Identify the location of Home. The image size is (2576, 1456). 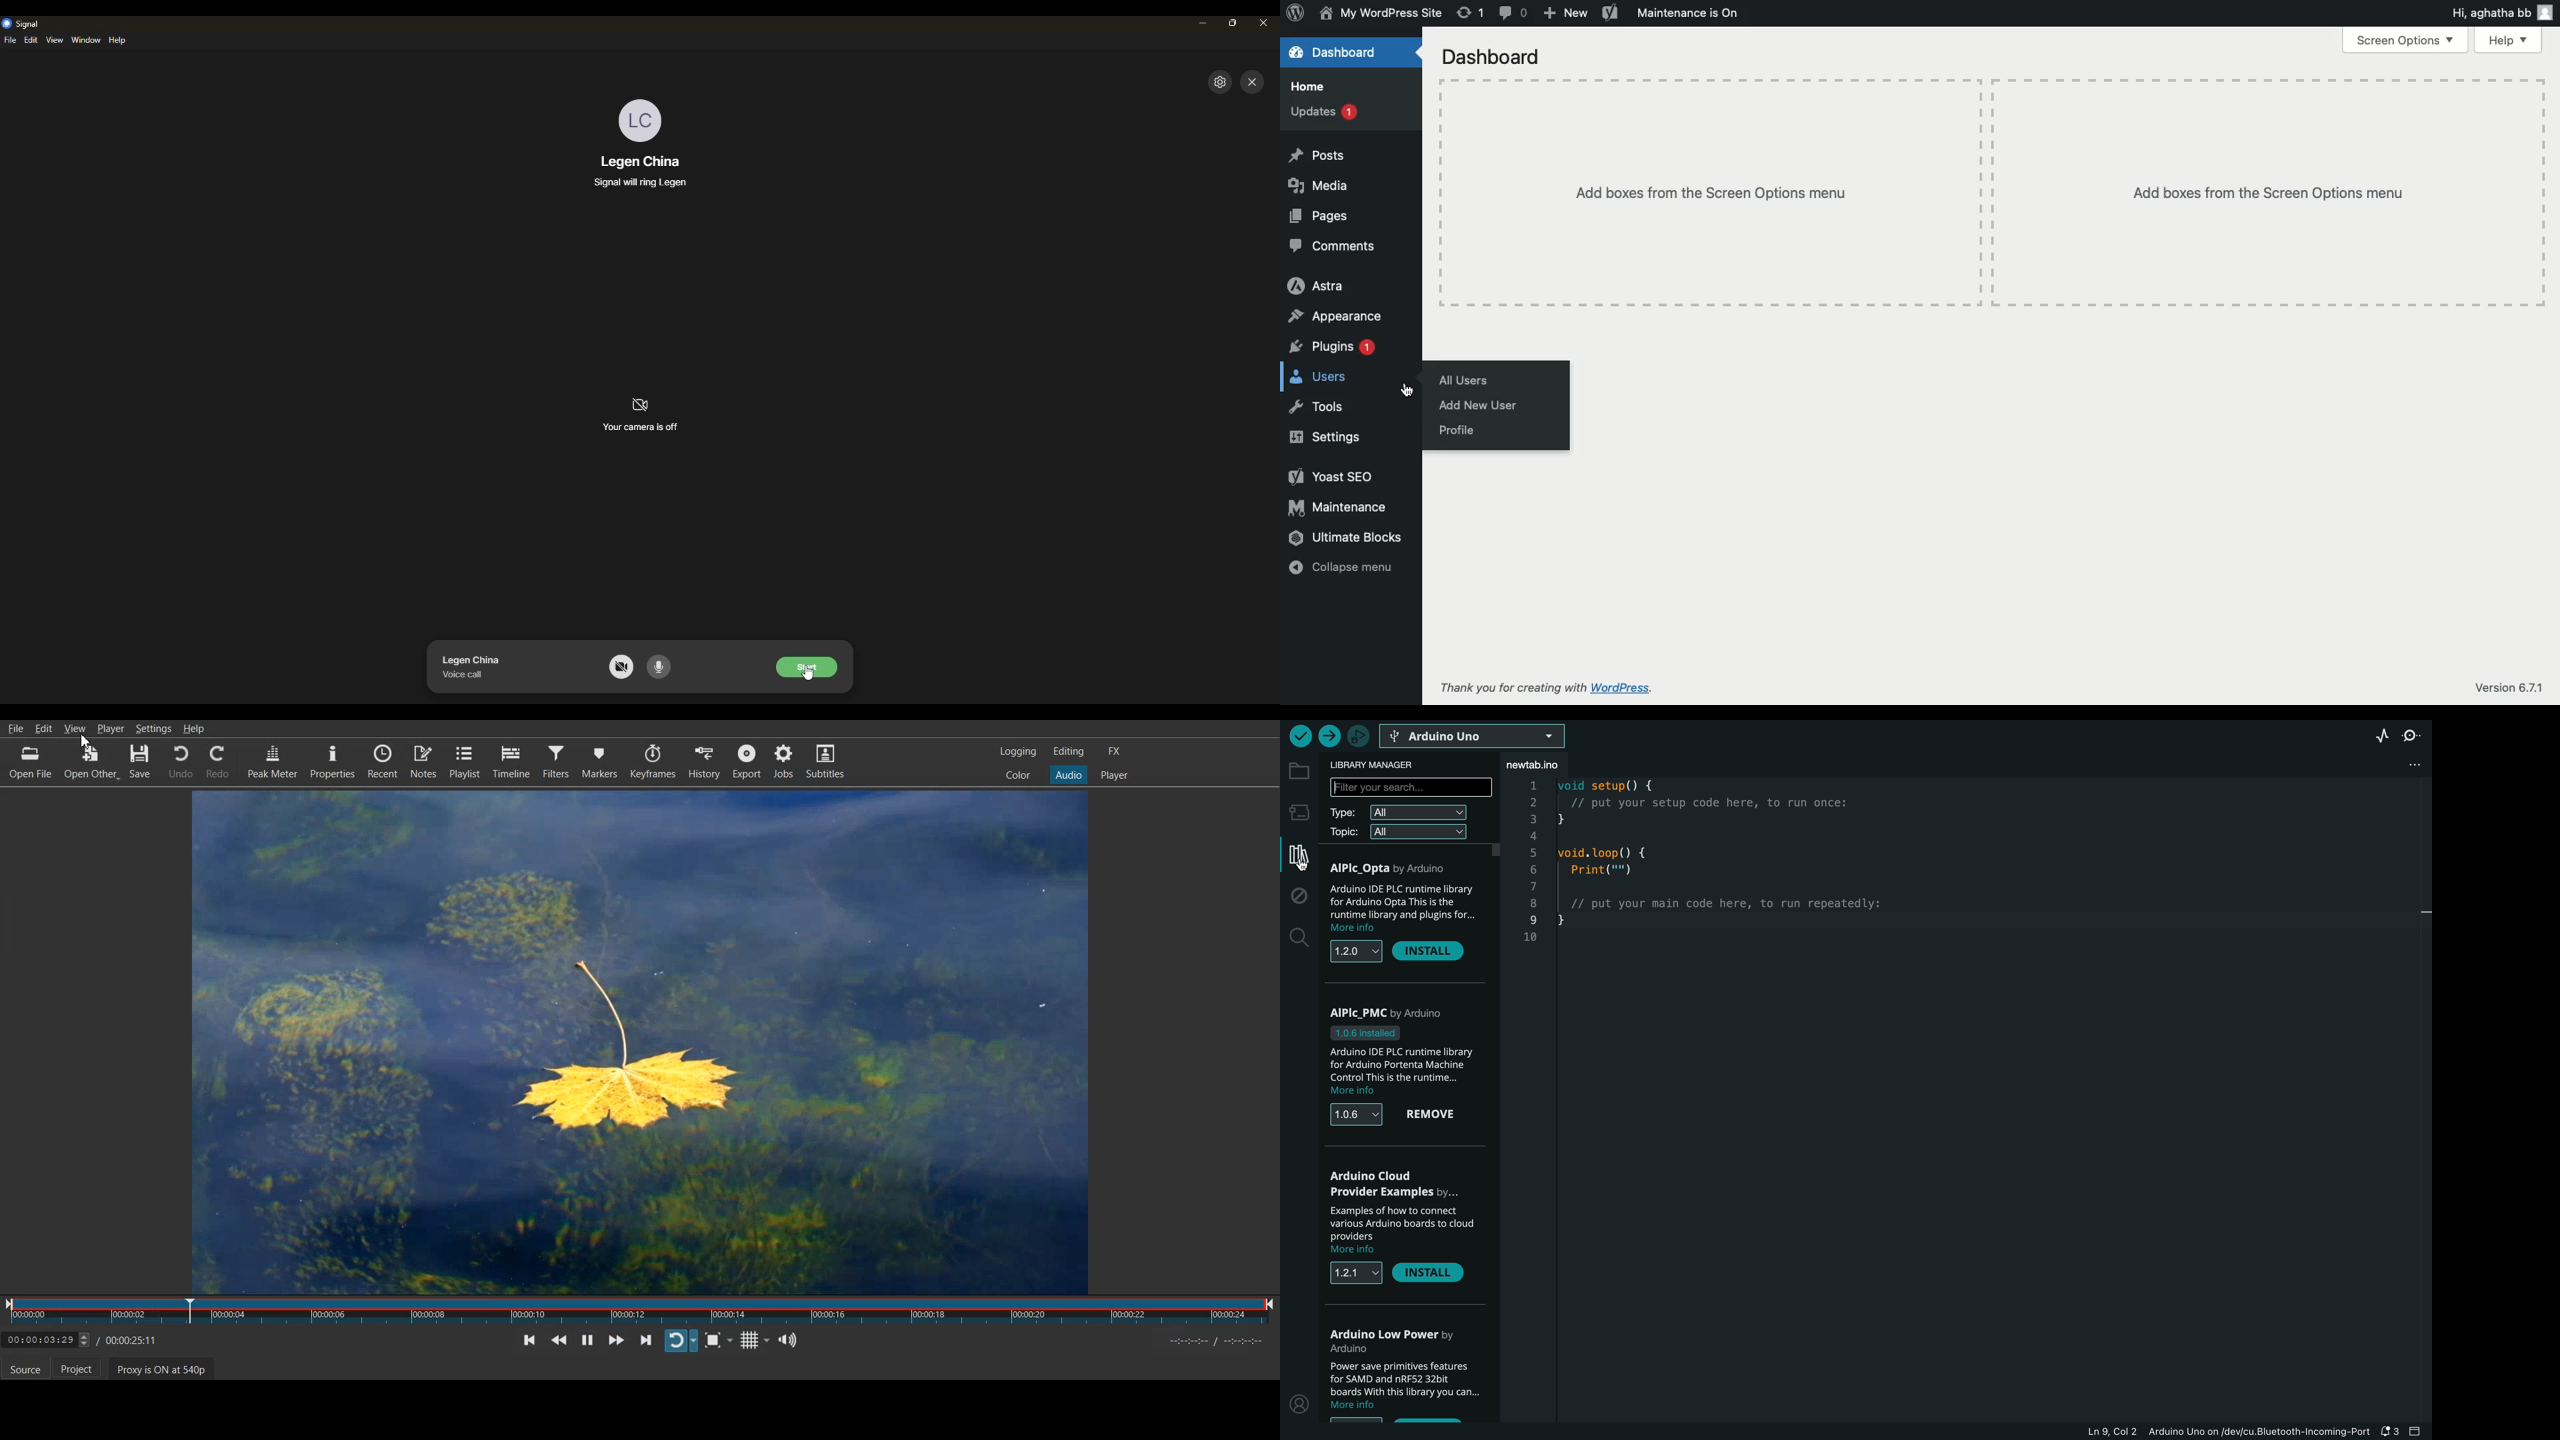
(1314, 87).